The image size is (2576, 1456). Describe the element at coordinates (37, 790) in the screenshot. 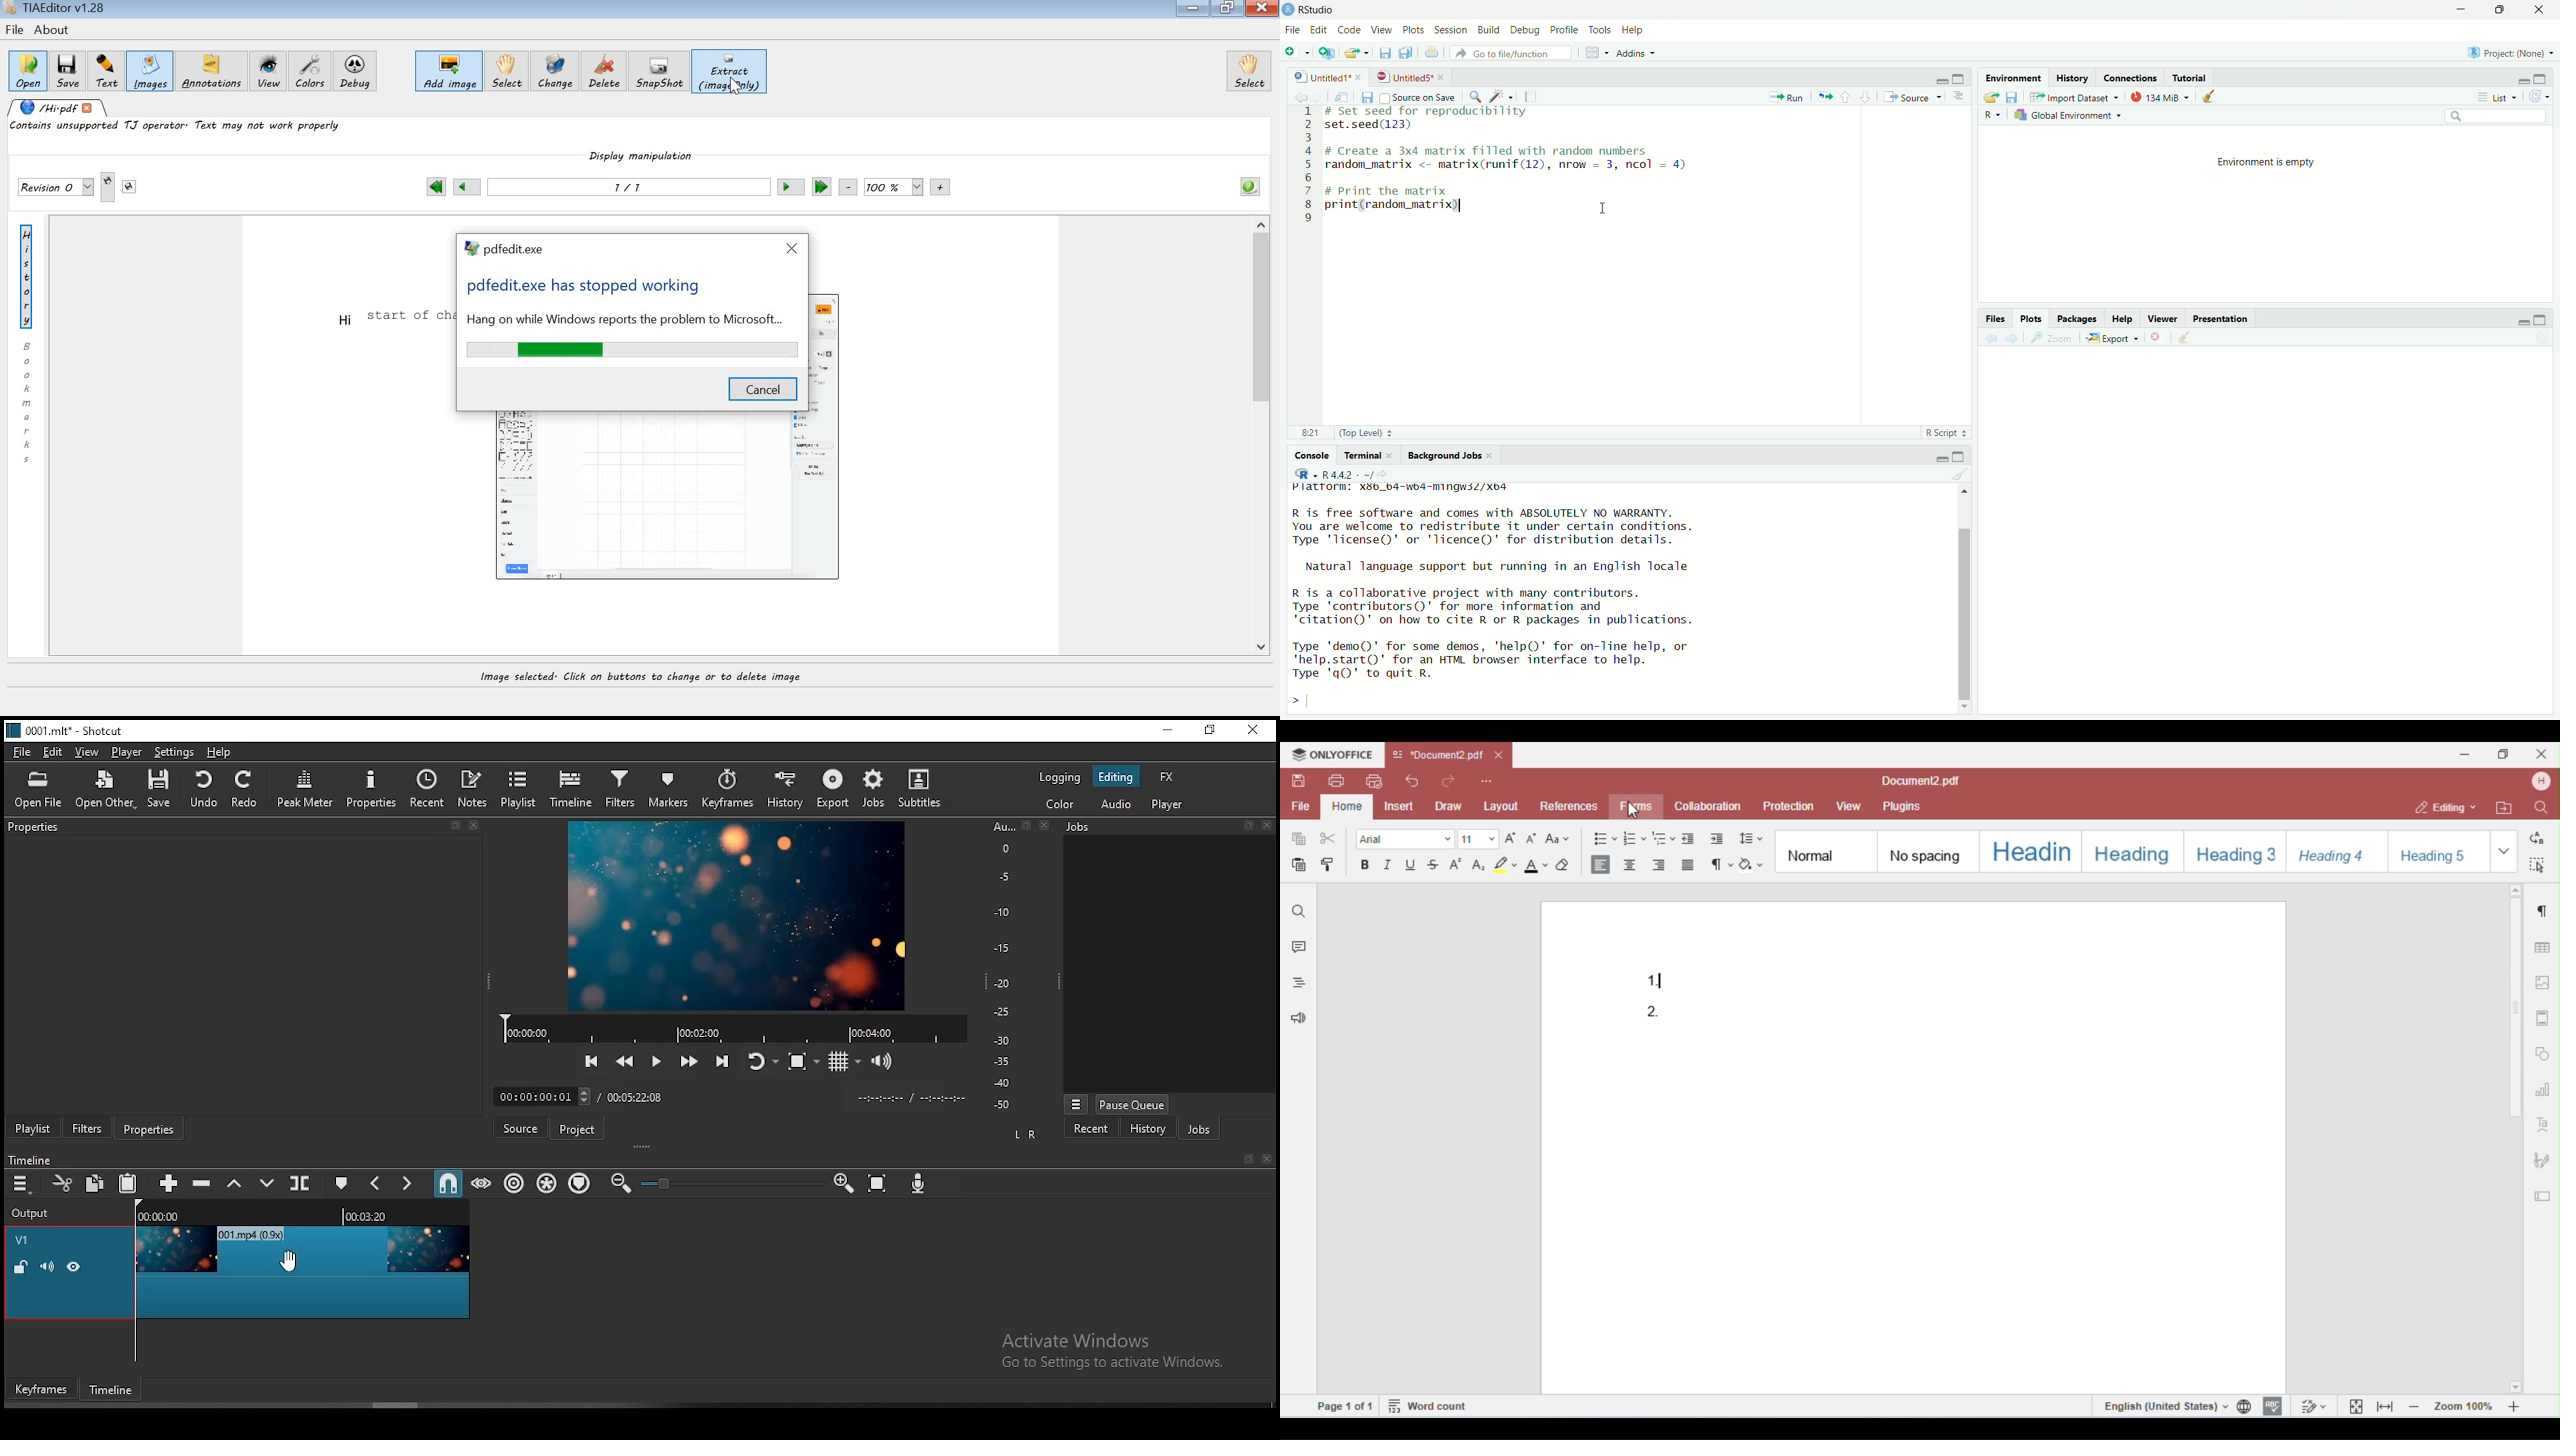

I see `open file` at that location.